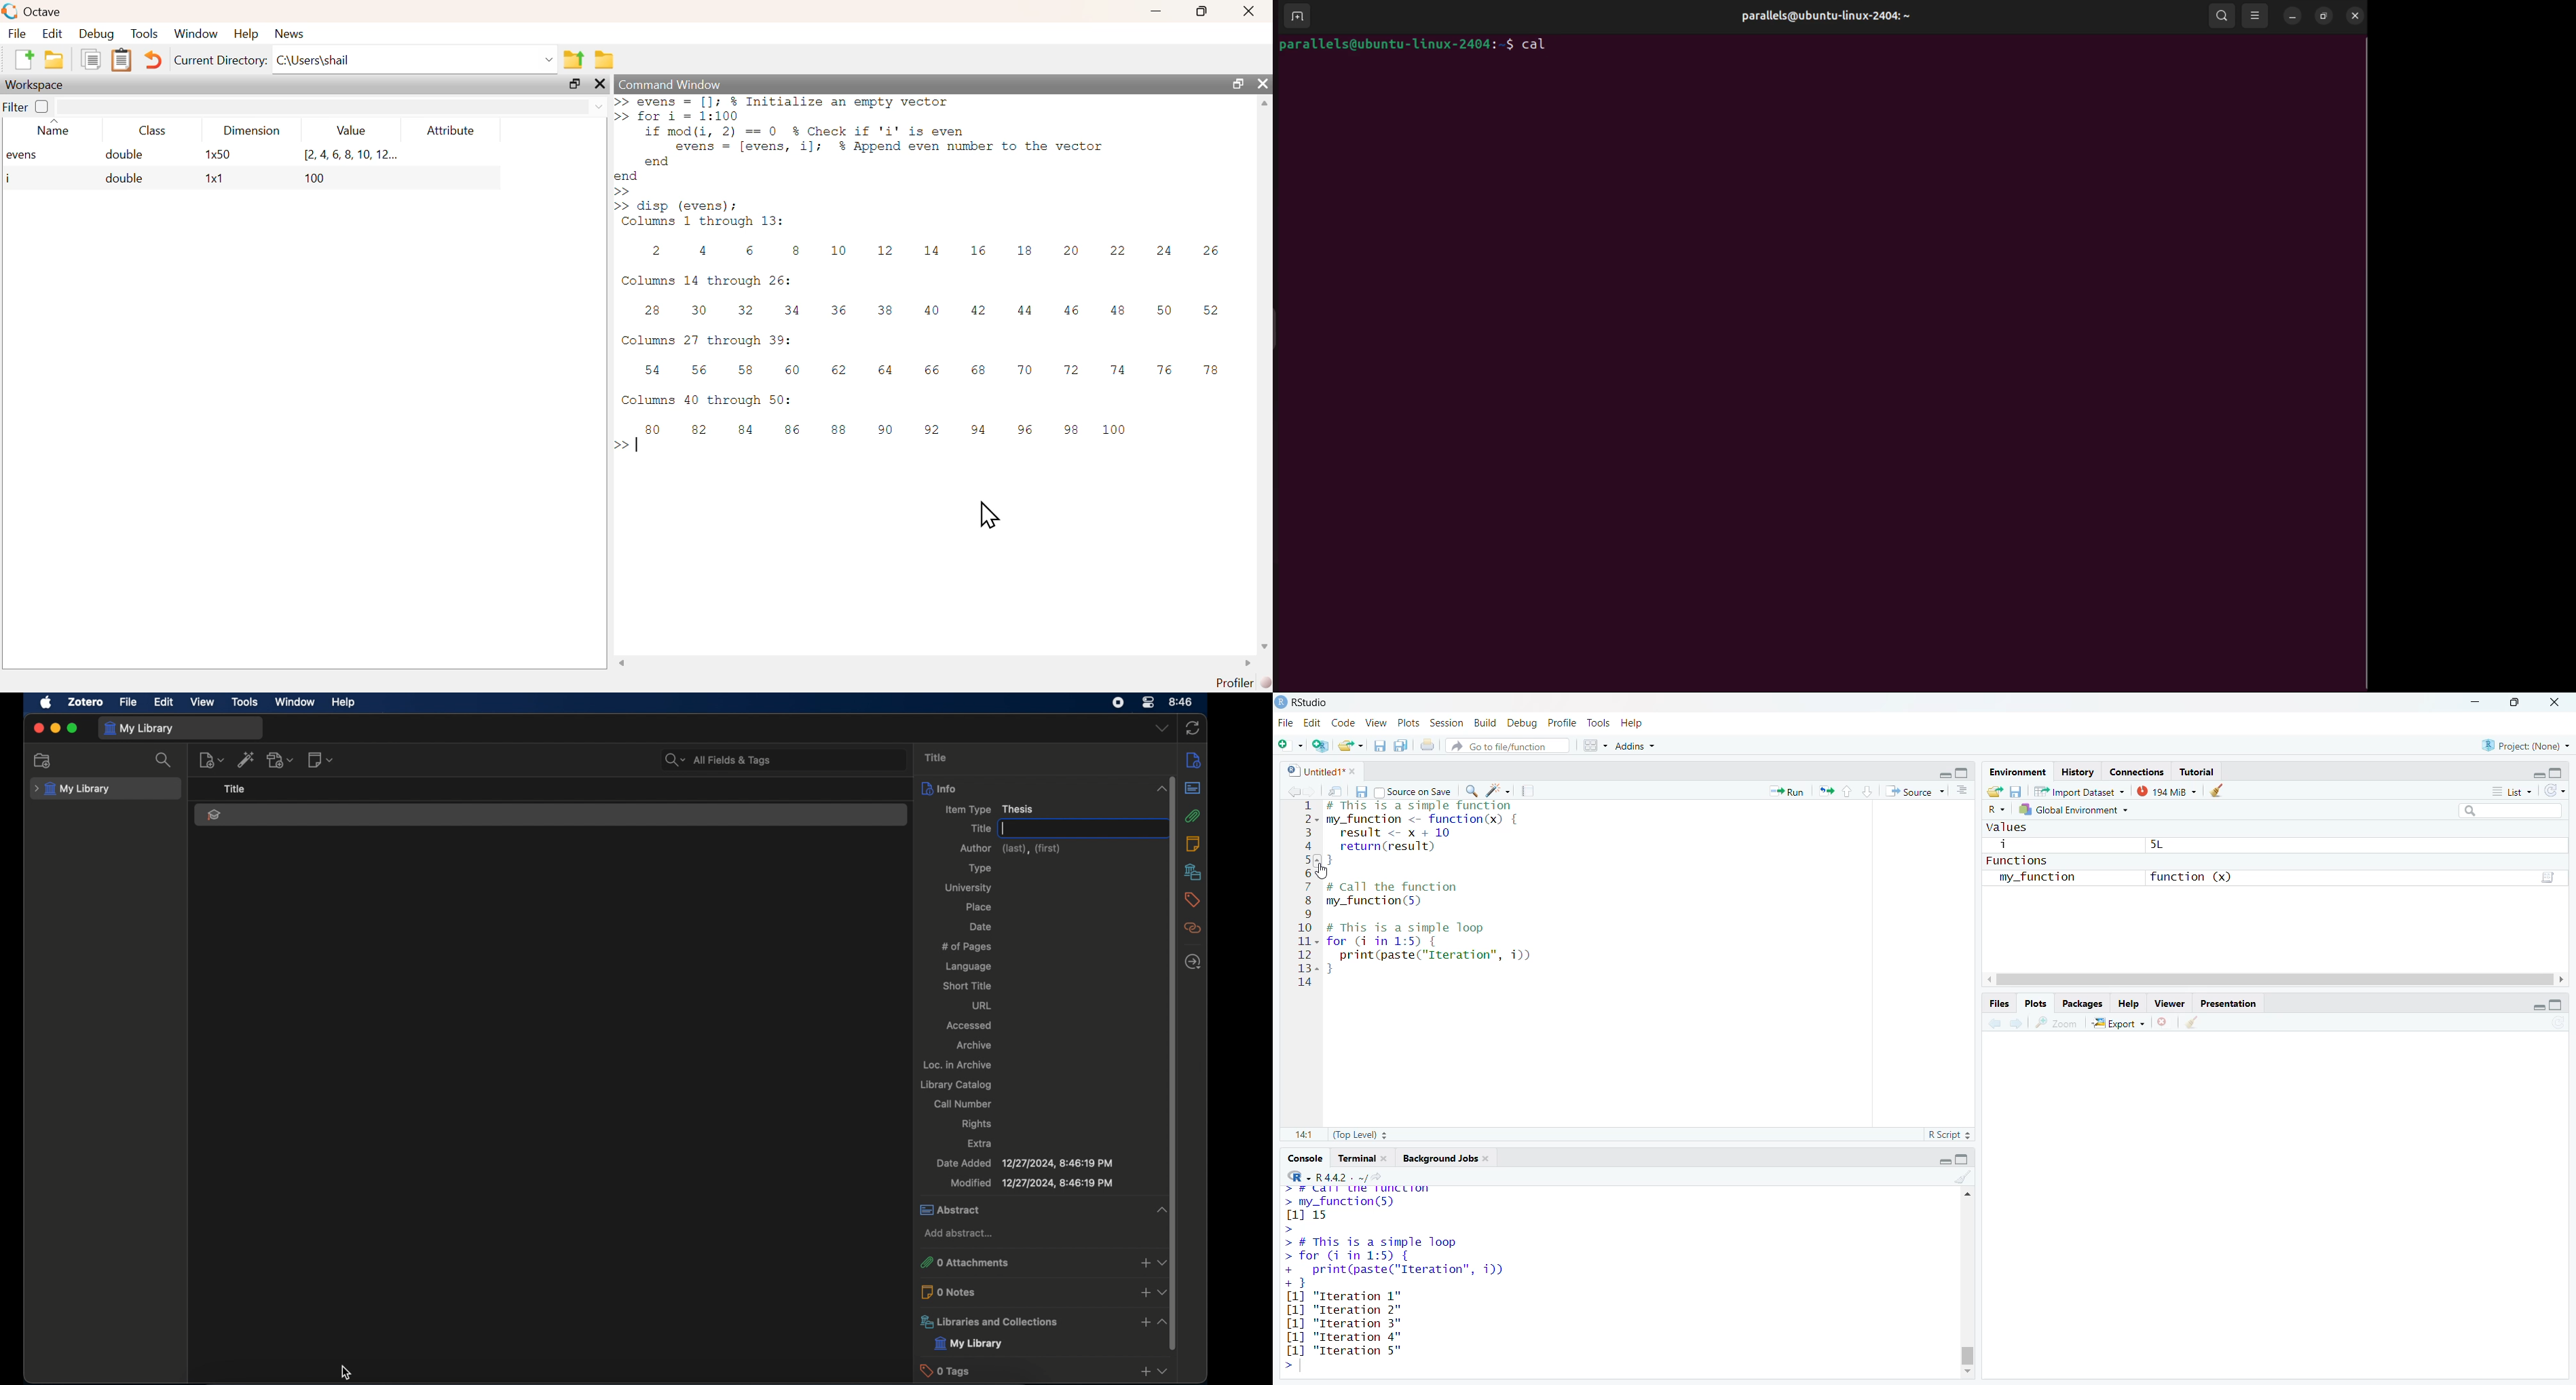 This screenshot has height=1400, width=2576. Describe the element at coordinates (2028, 860) in the screenshot. I see `functions` at that location.